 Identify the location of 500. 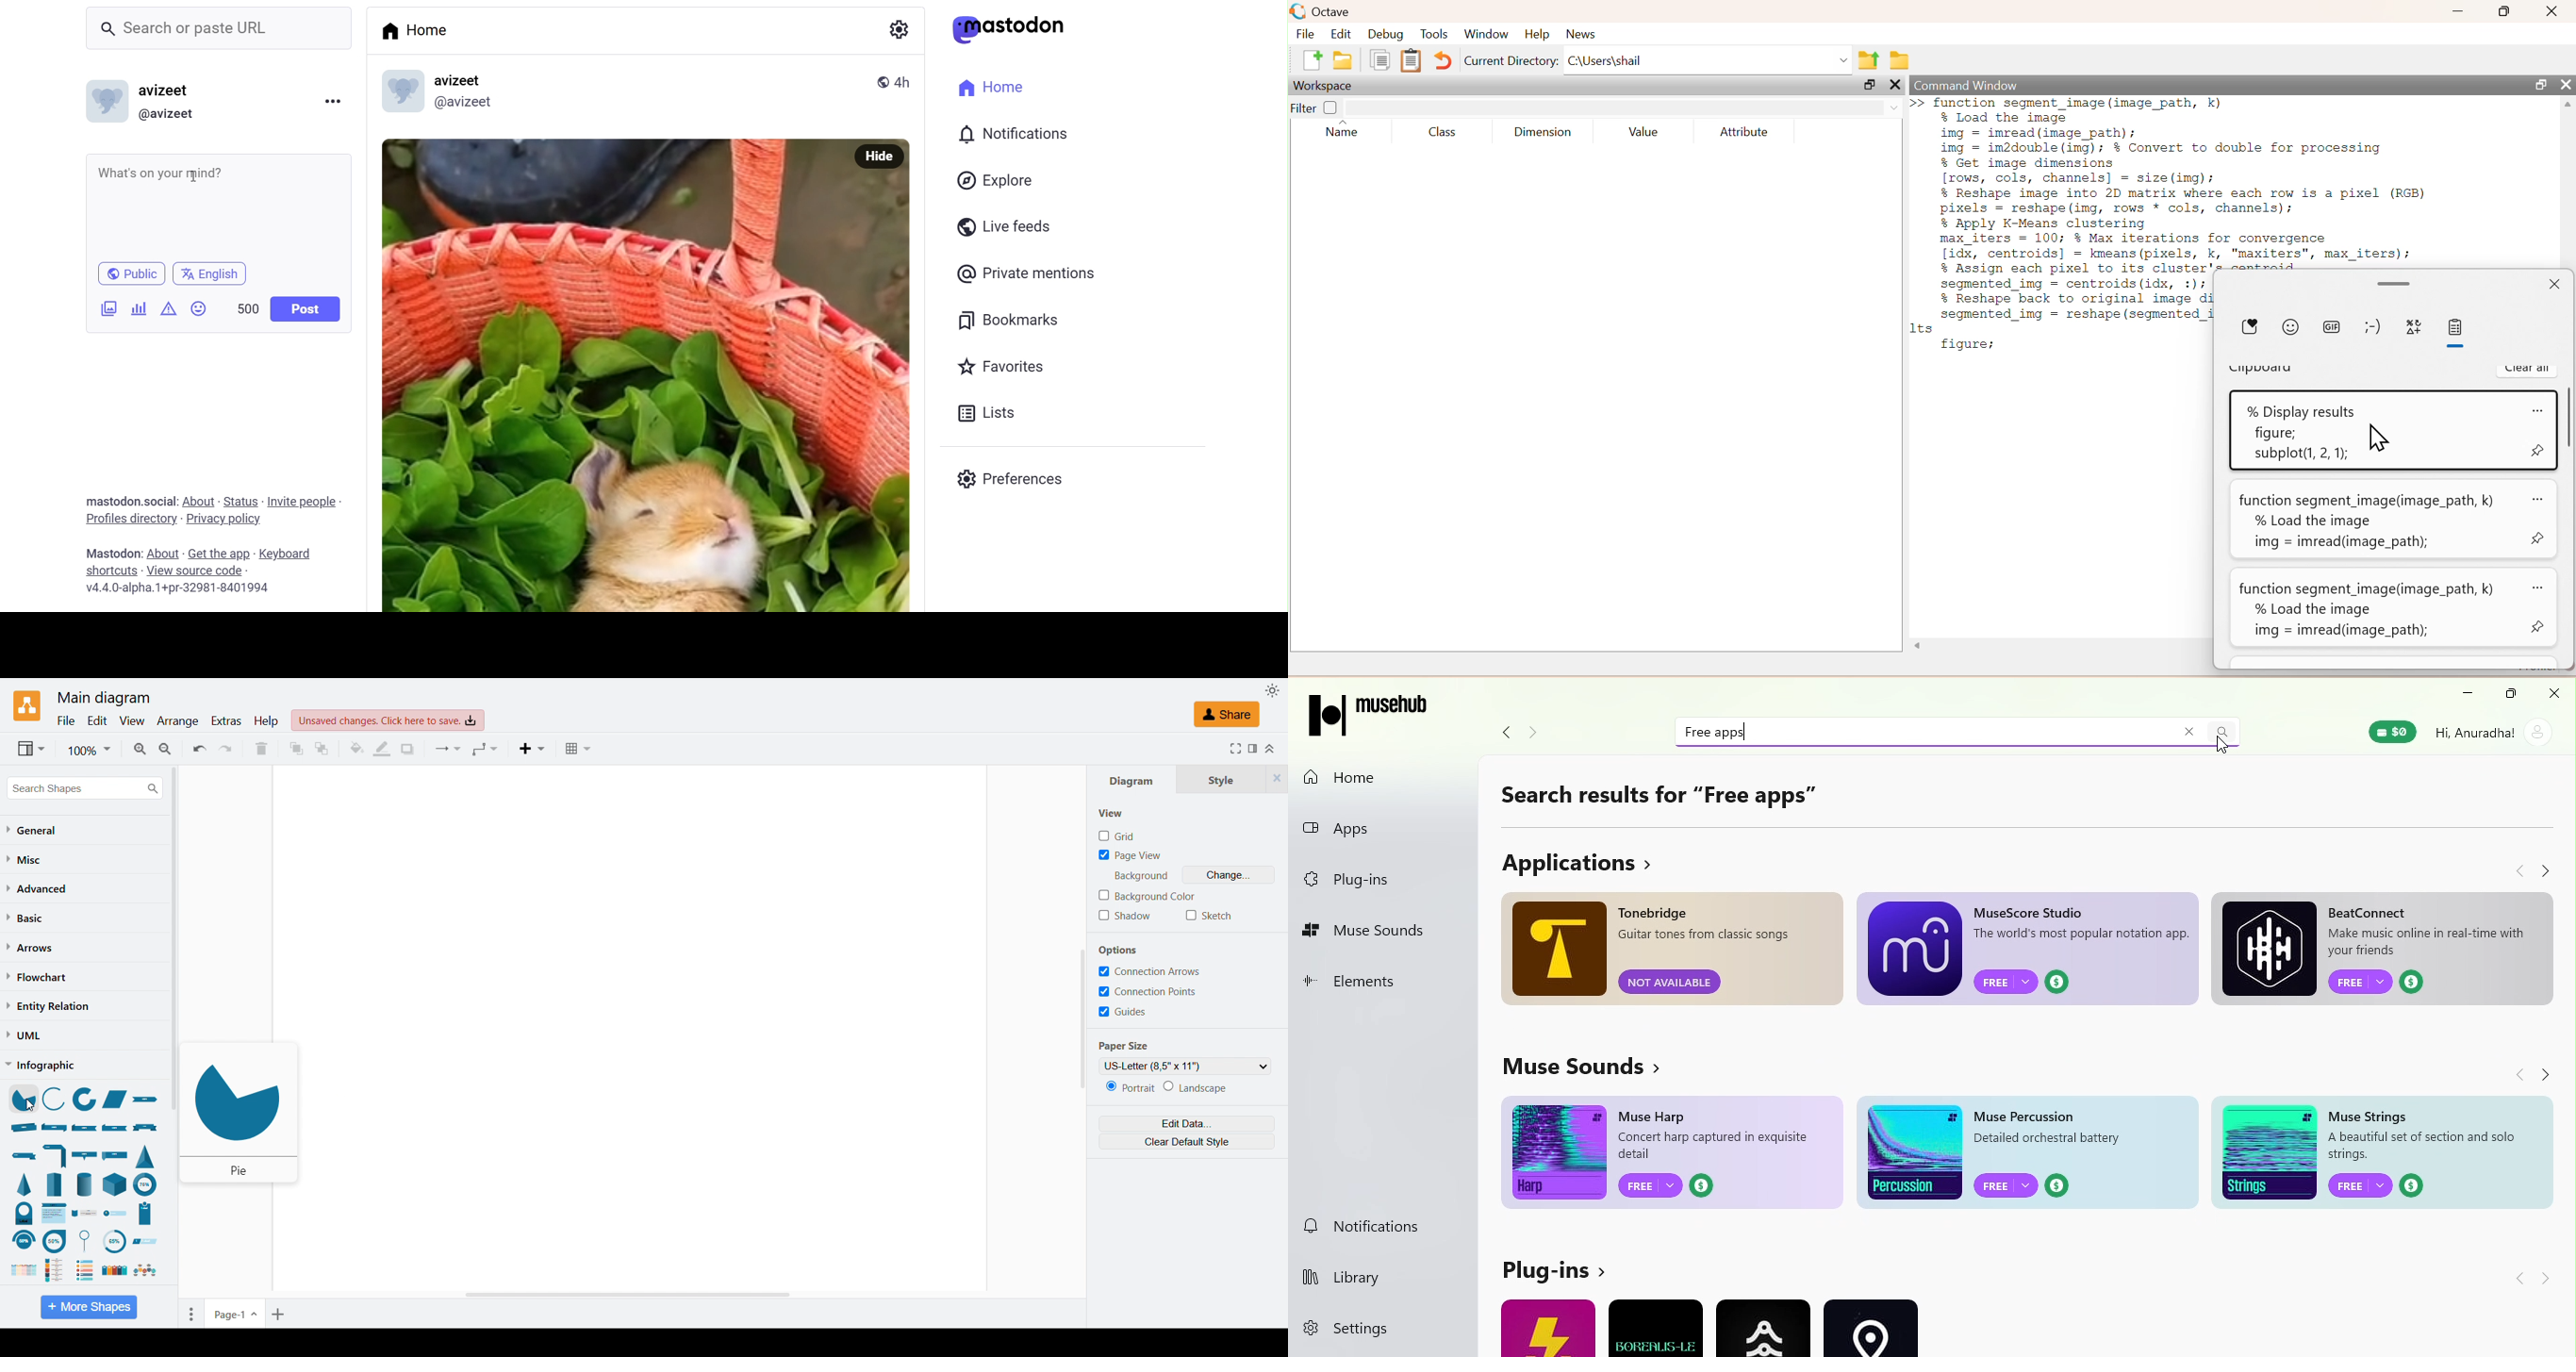
(242, 308).